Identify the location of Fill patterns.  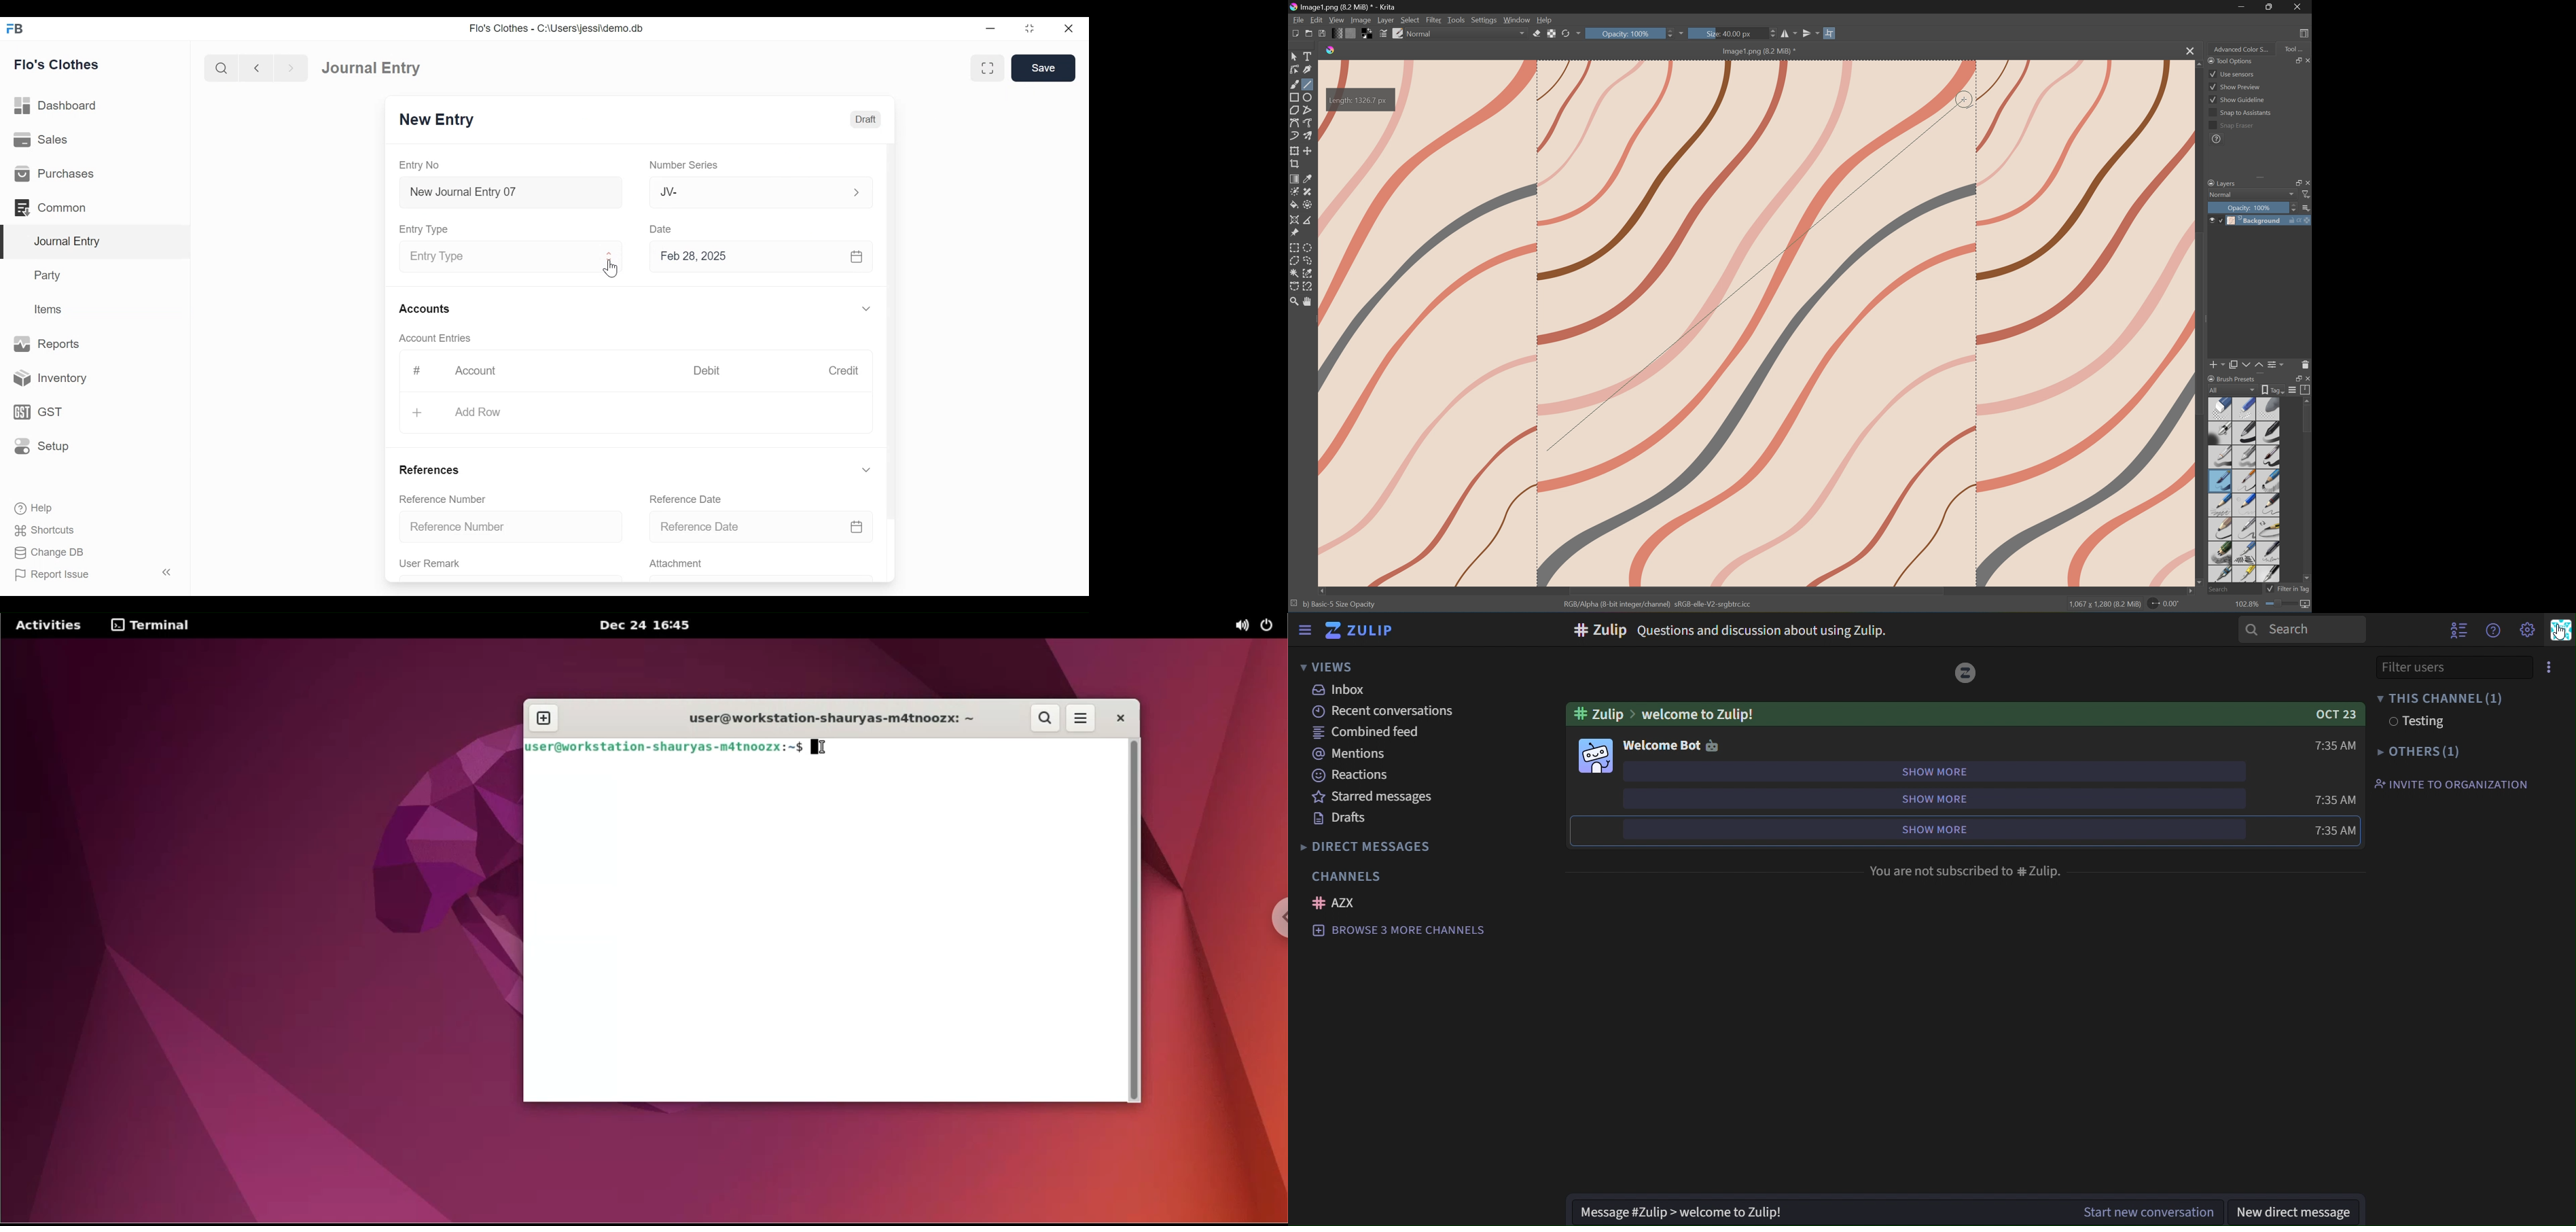
(1353, 34).